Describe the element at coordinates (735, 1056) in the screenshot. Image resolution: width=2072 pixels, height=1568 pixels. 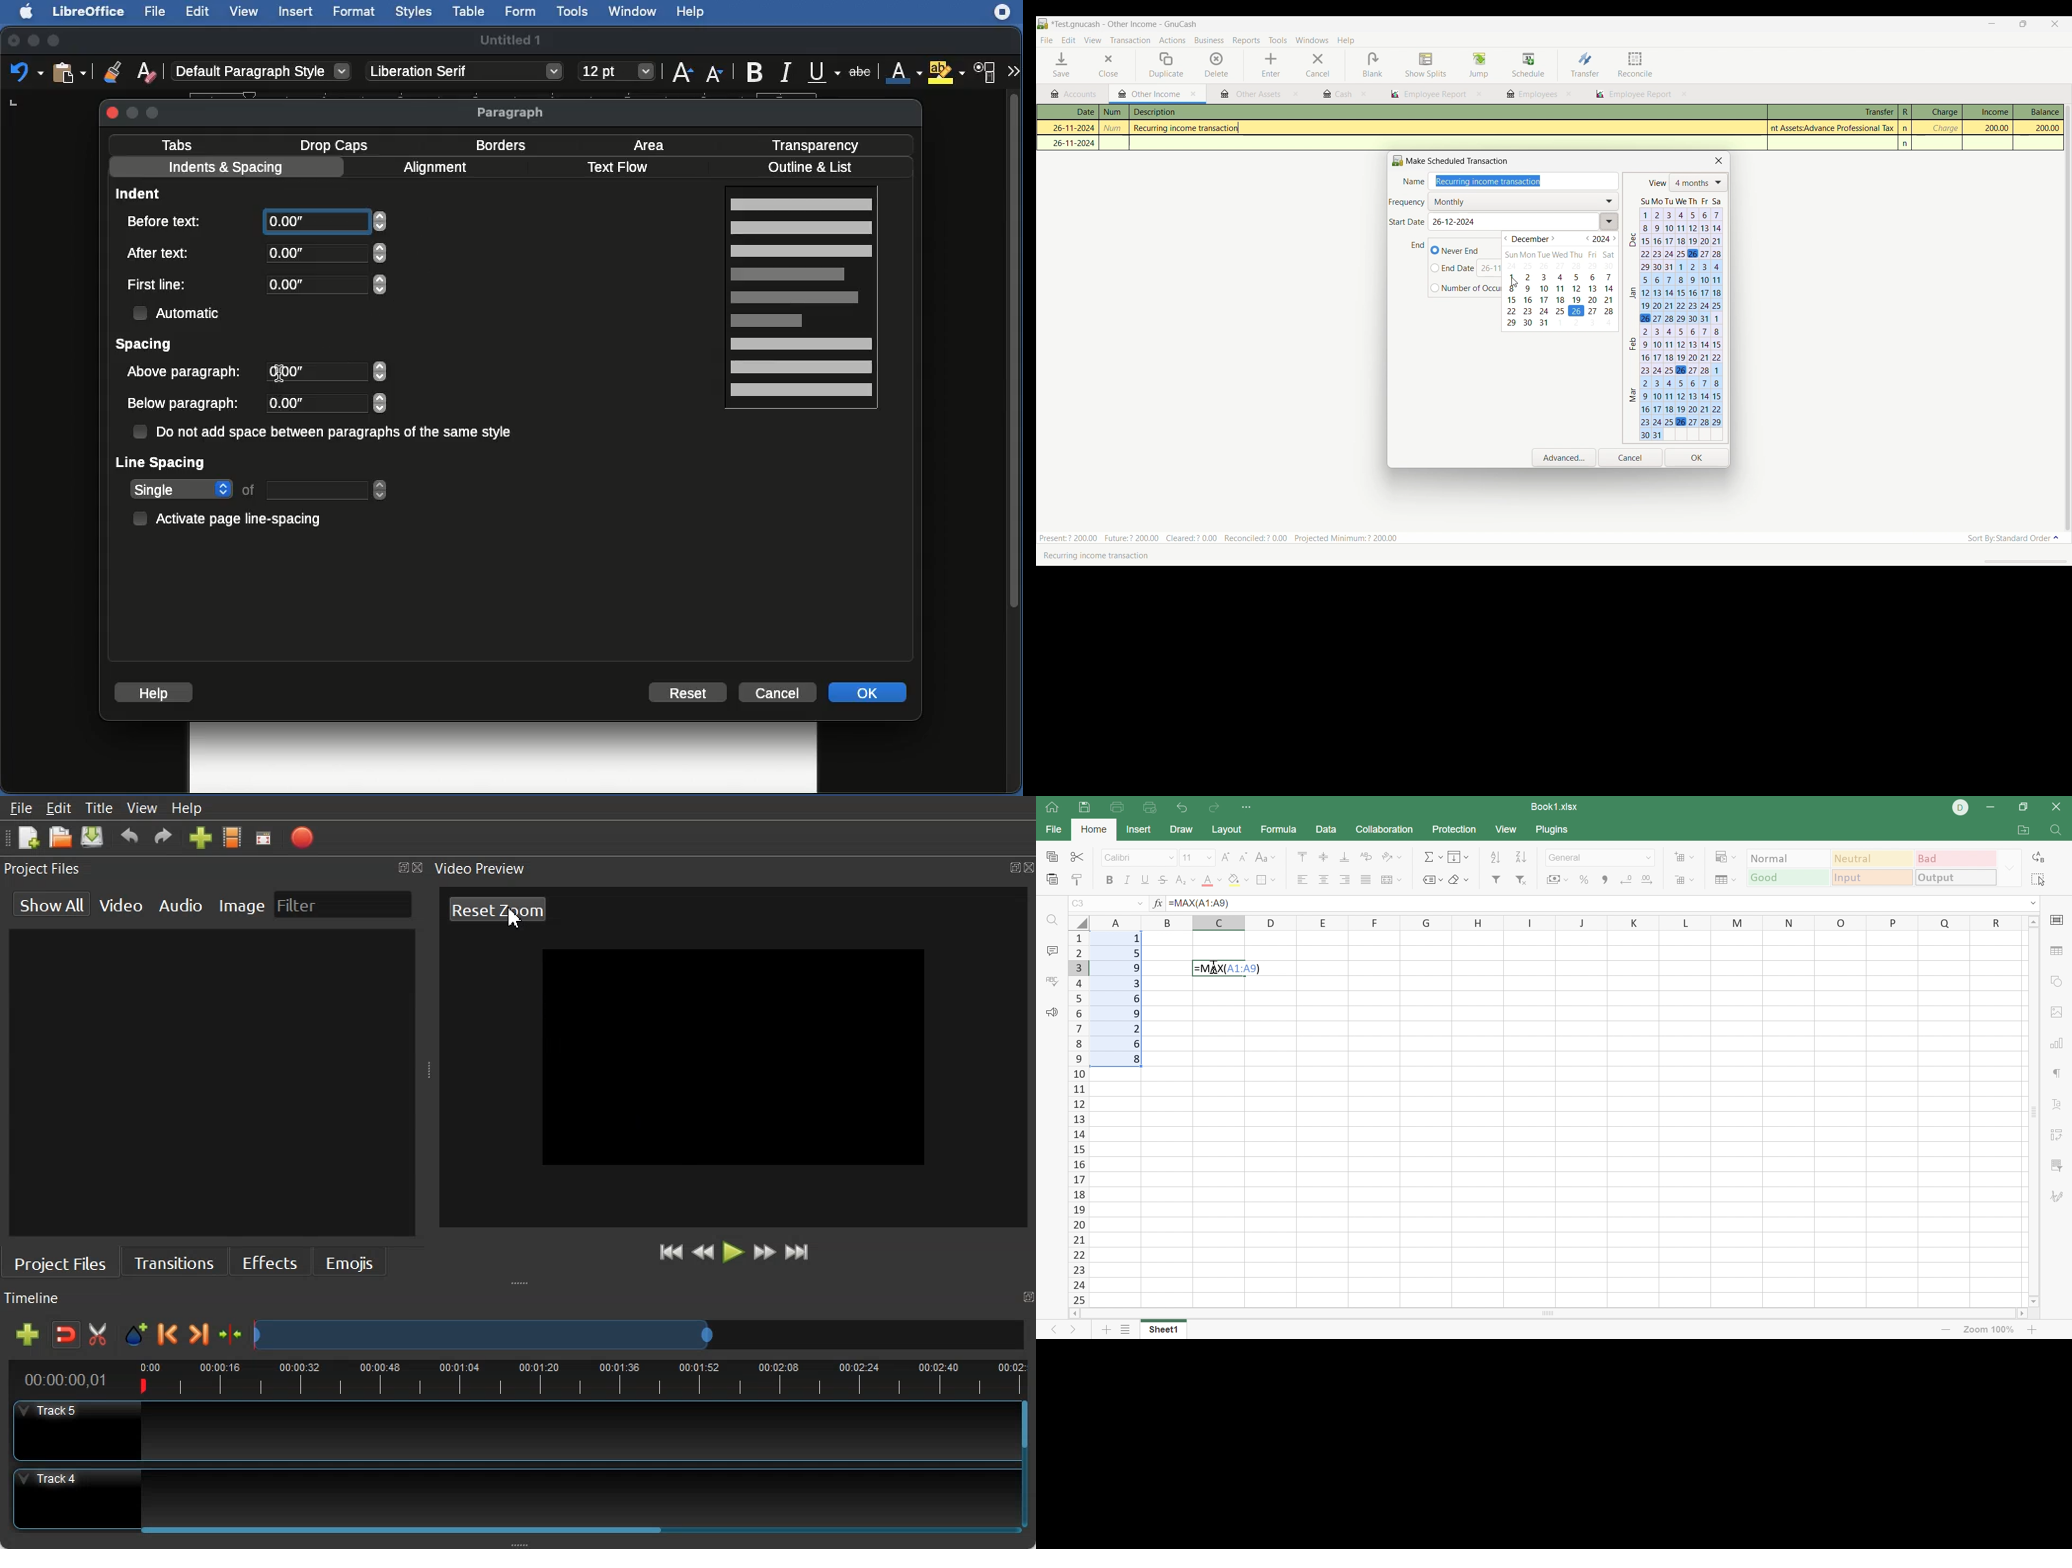
I see `Video Zoom` at that location.